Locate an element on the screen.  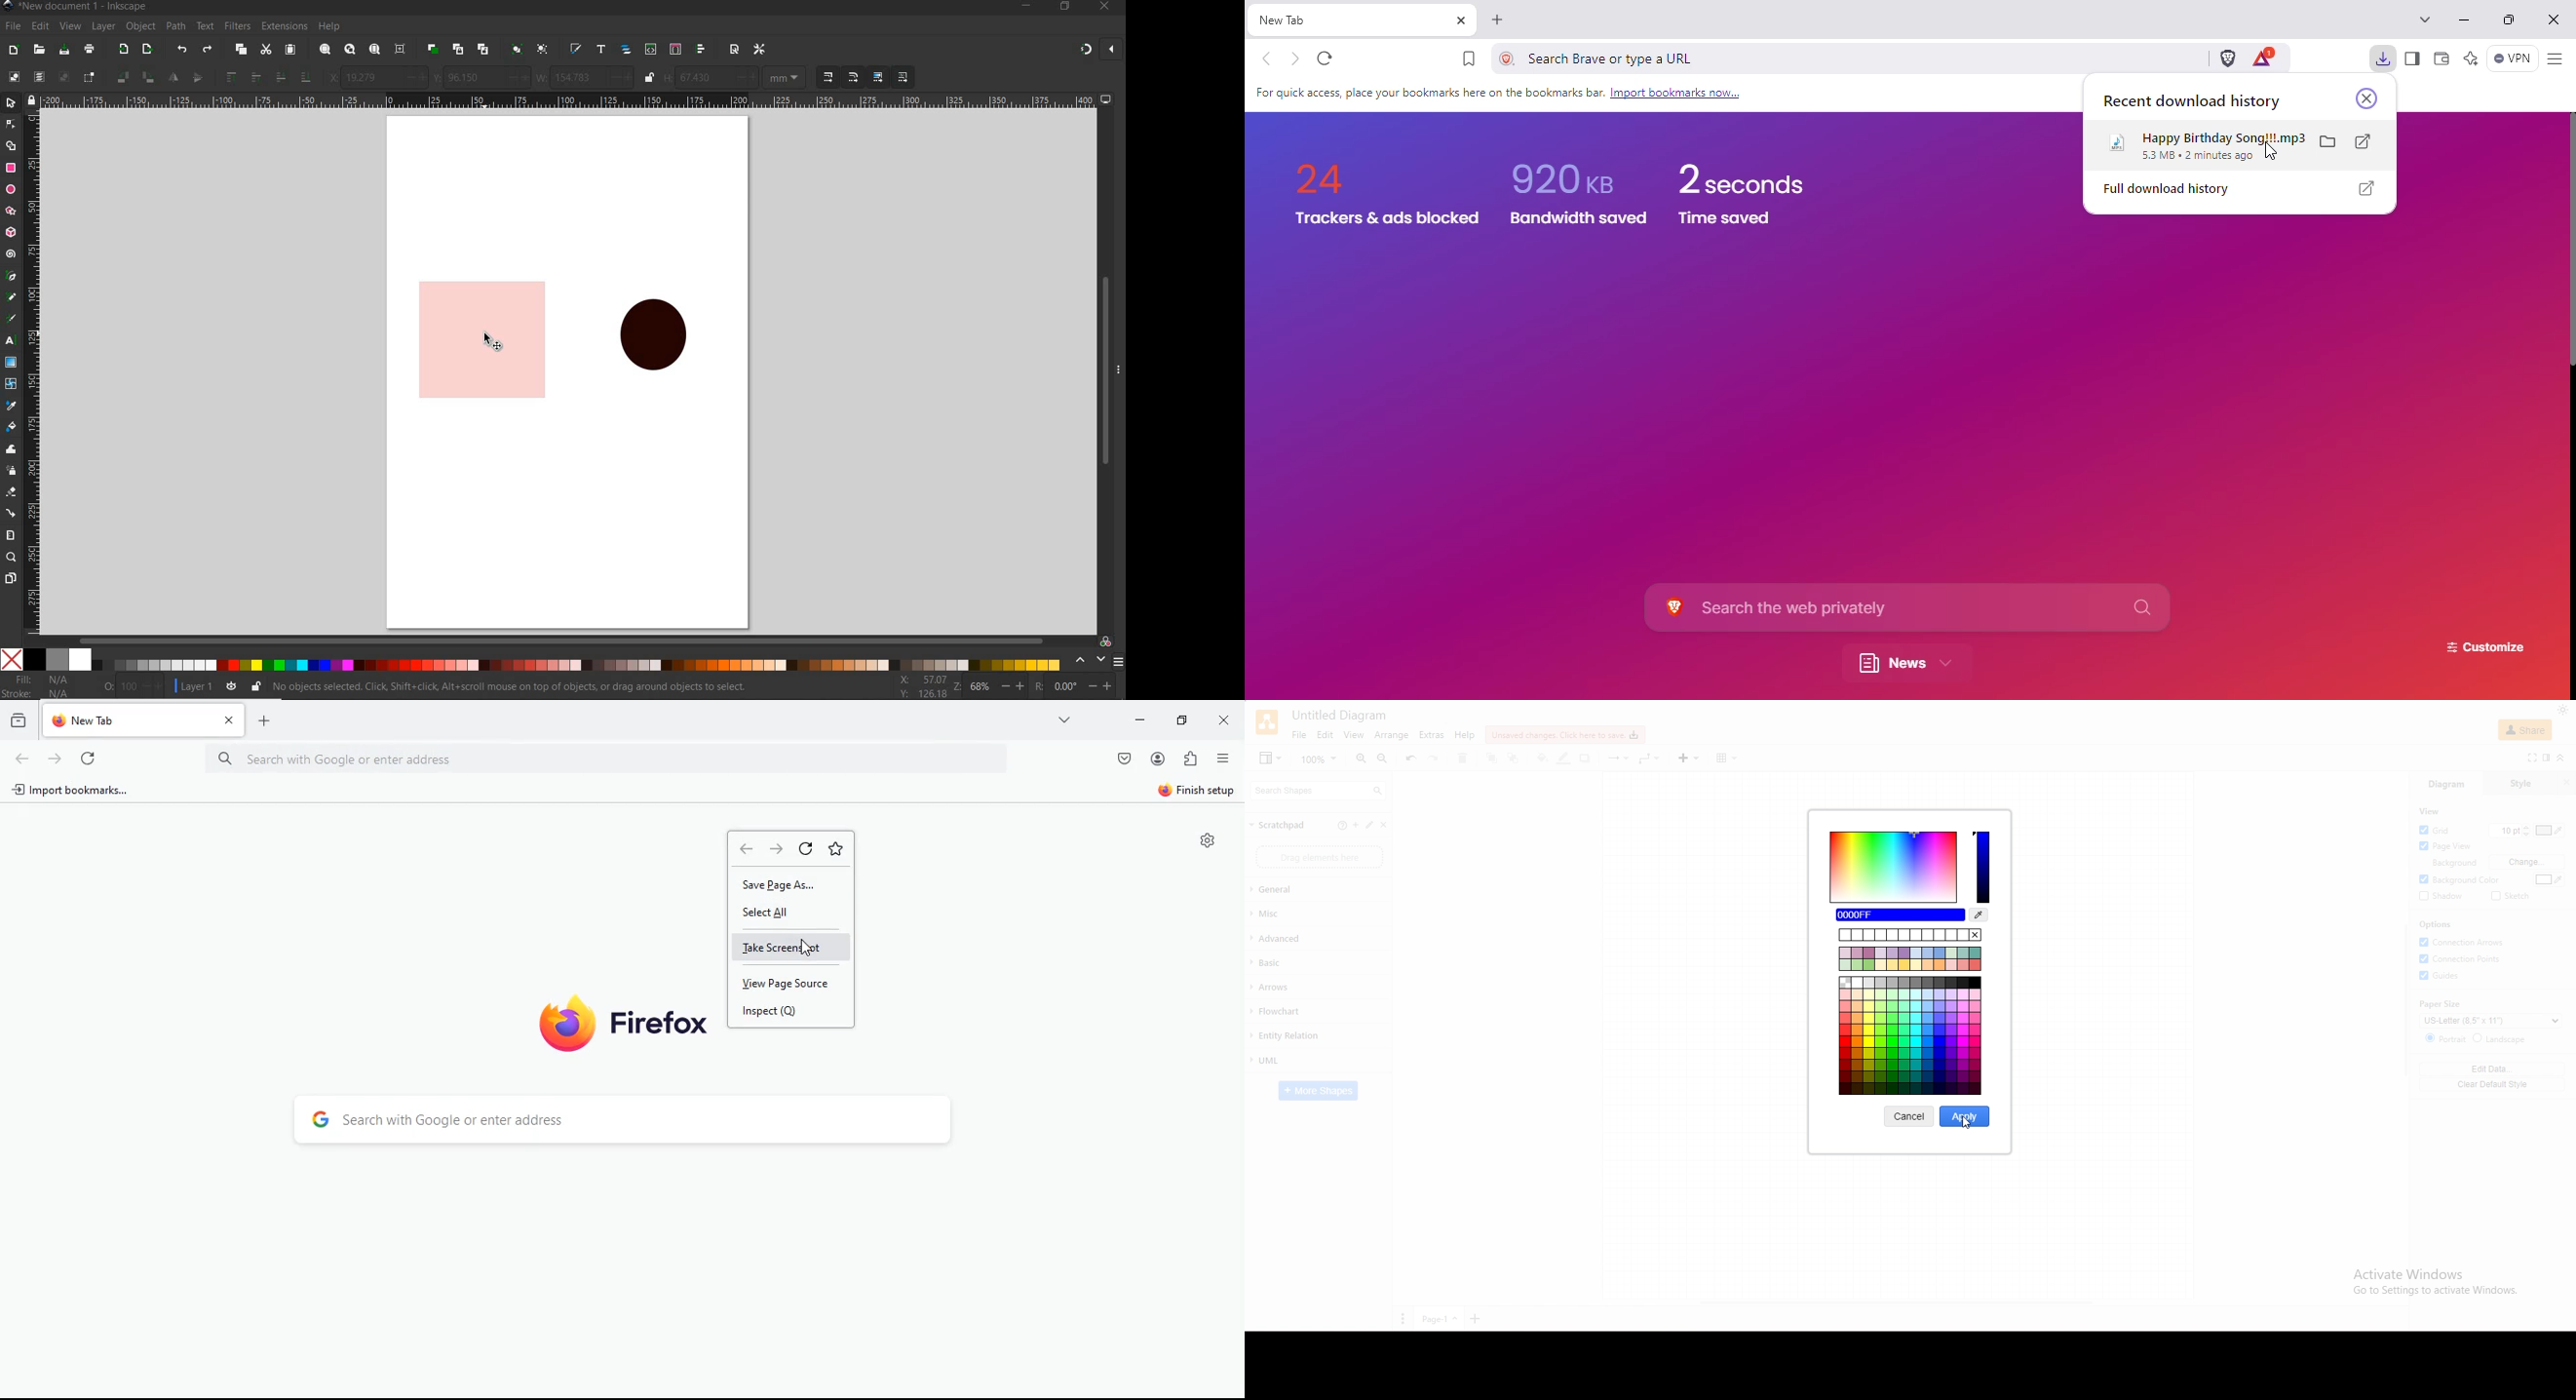
colo 0000FF is located at coordinates (1900, 916).